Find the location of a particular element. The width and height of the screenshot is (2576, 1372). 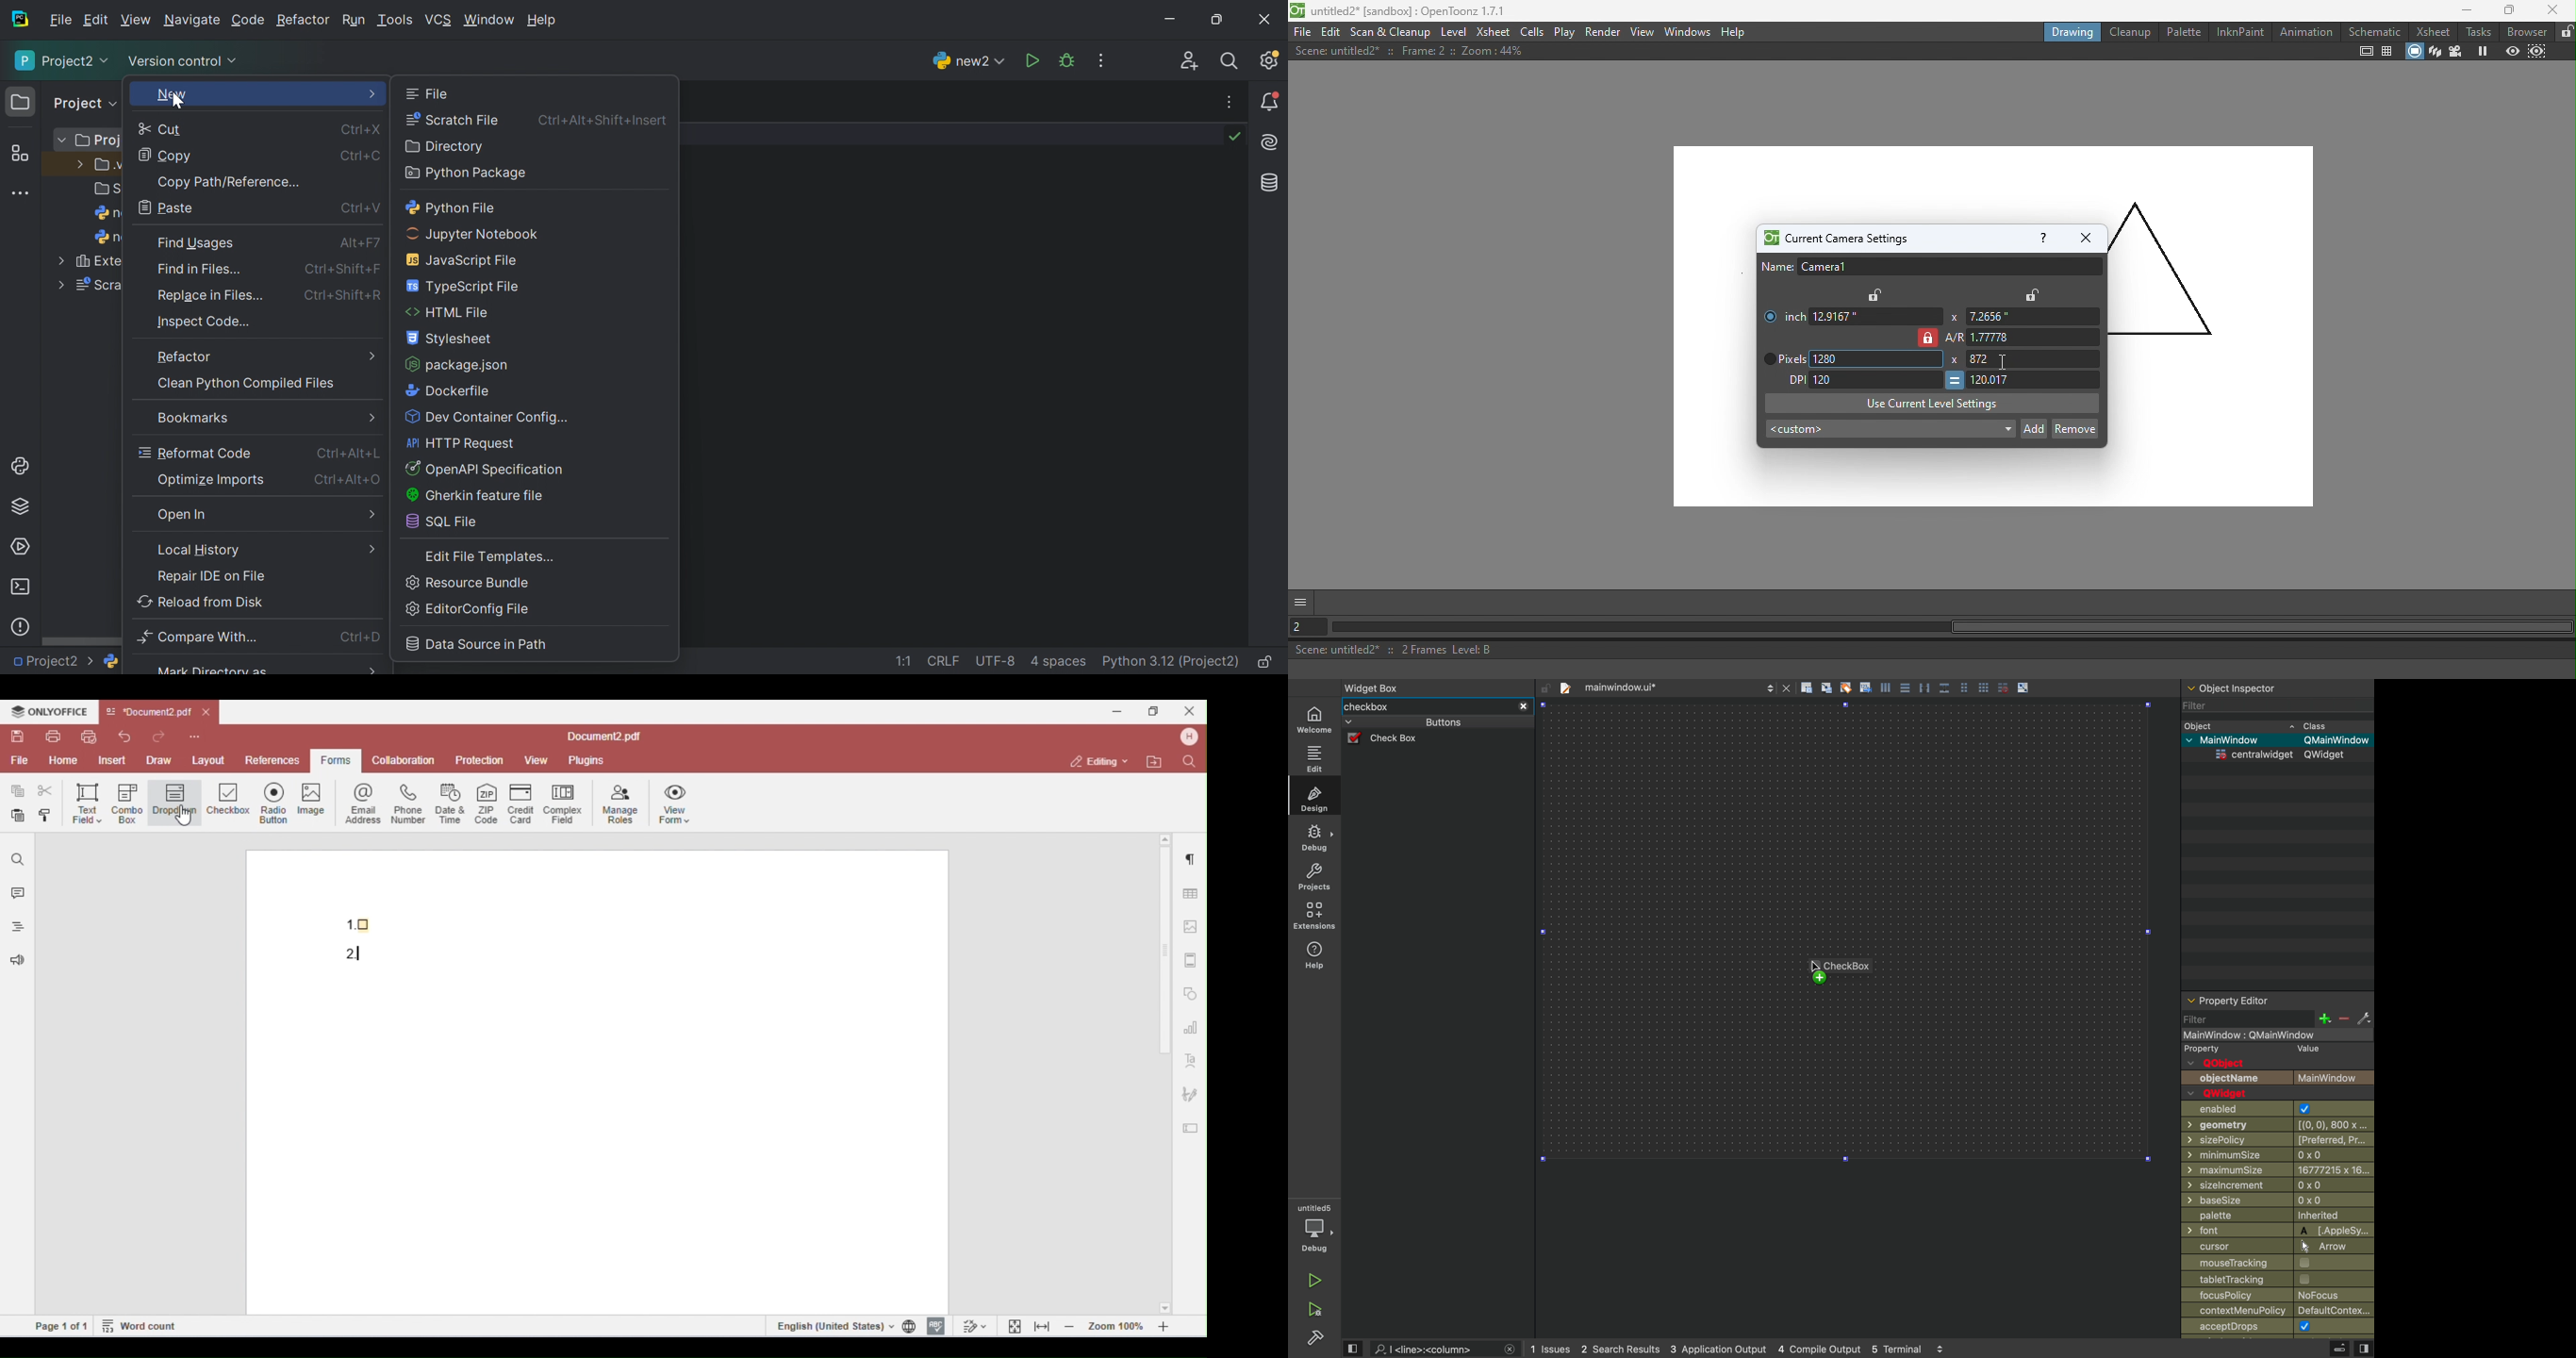

Proj is located at coordinates (101, 141).